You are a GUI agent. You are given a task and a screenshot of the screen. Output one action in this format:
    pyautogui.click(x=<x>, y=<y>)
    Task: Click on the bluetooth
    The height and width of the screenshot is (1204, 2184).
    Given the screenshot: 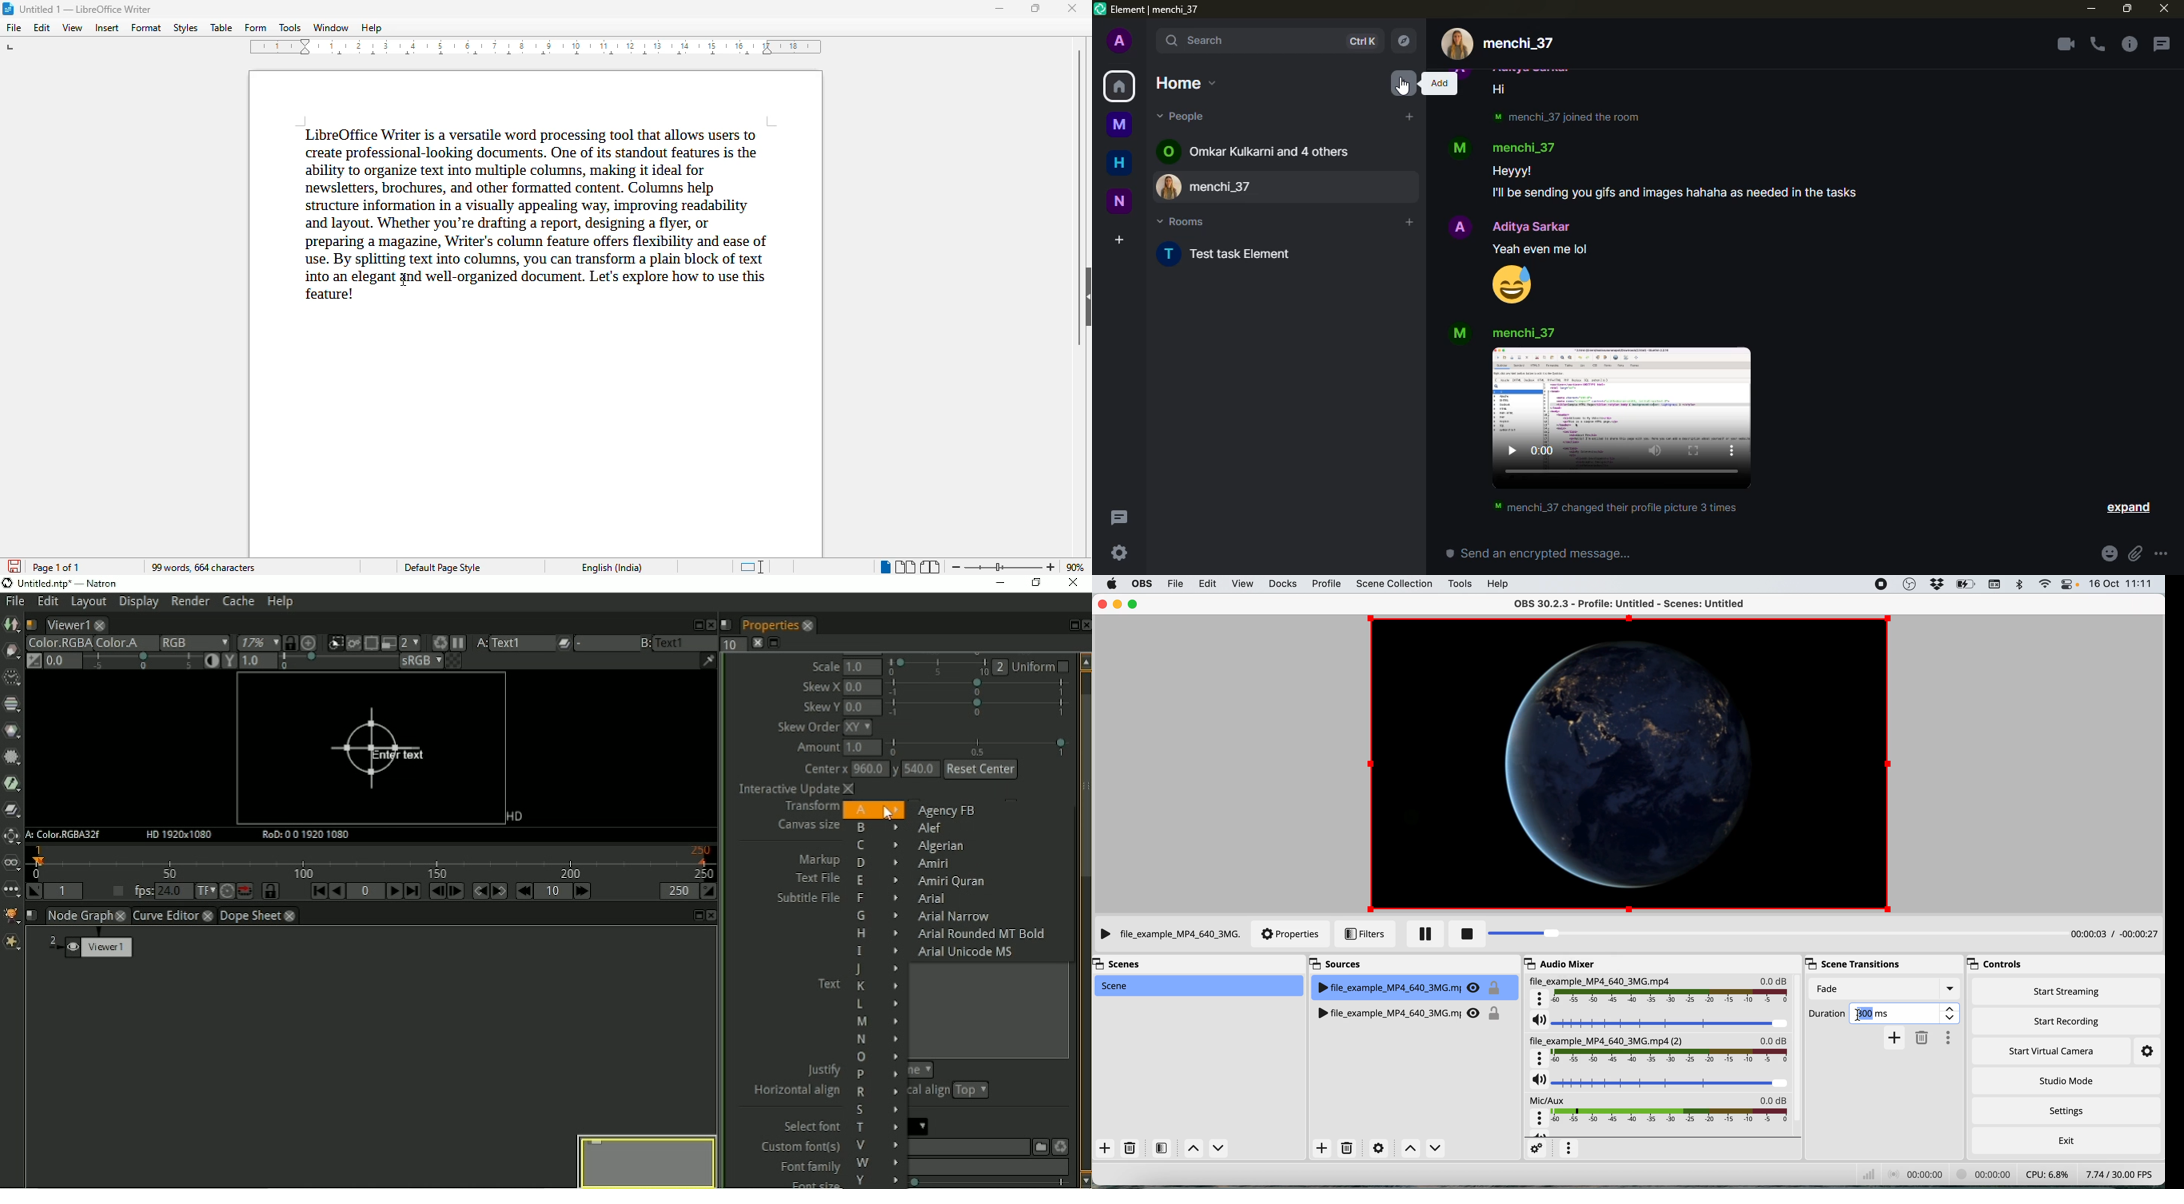 What is the action you would take?
    pyautogui.click(x=2022, y=587)
    